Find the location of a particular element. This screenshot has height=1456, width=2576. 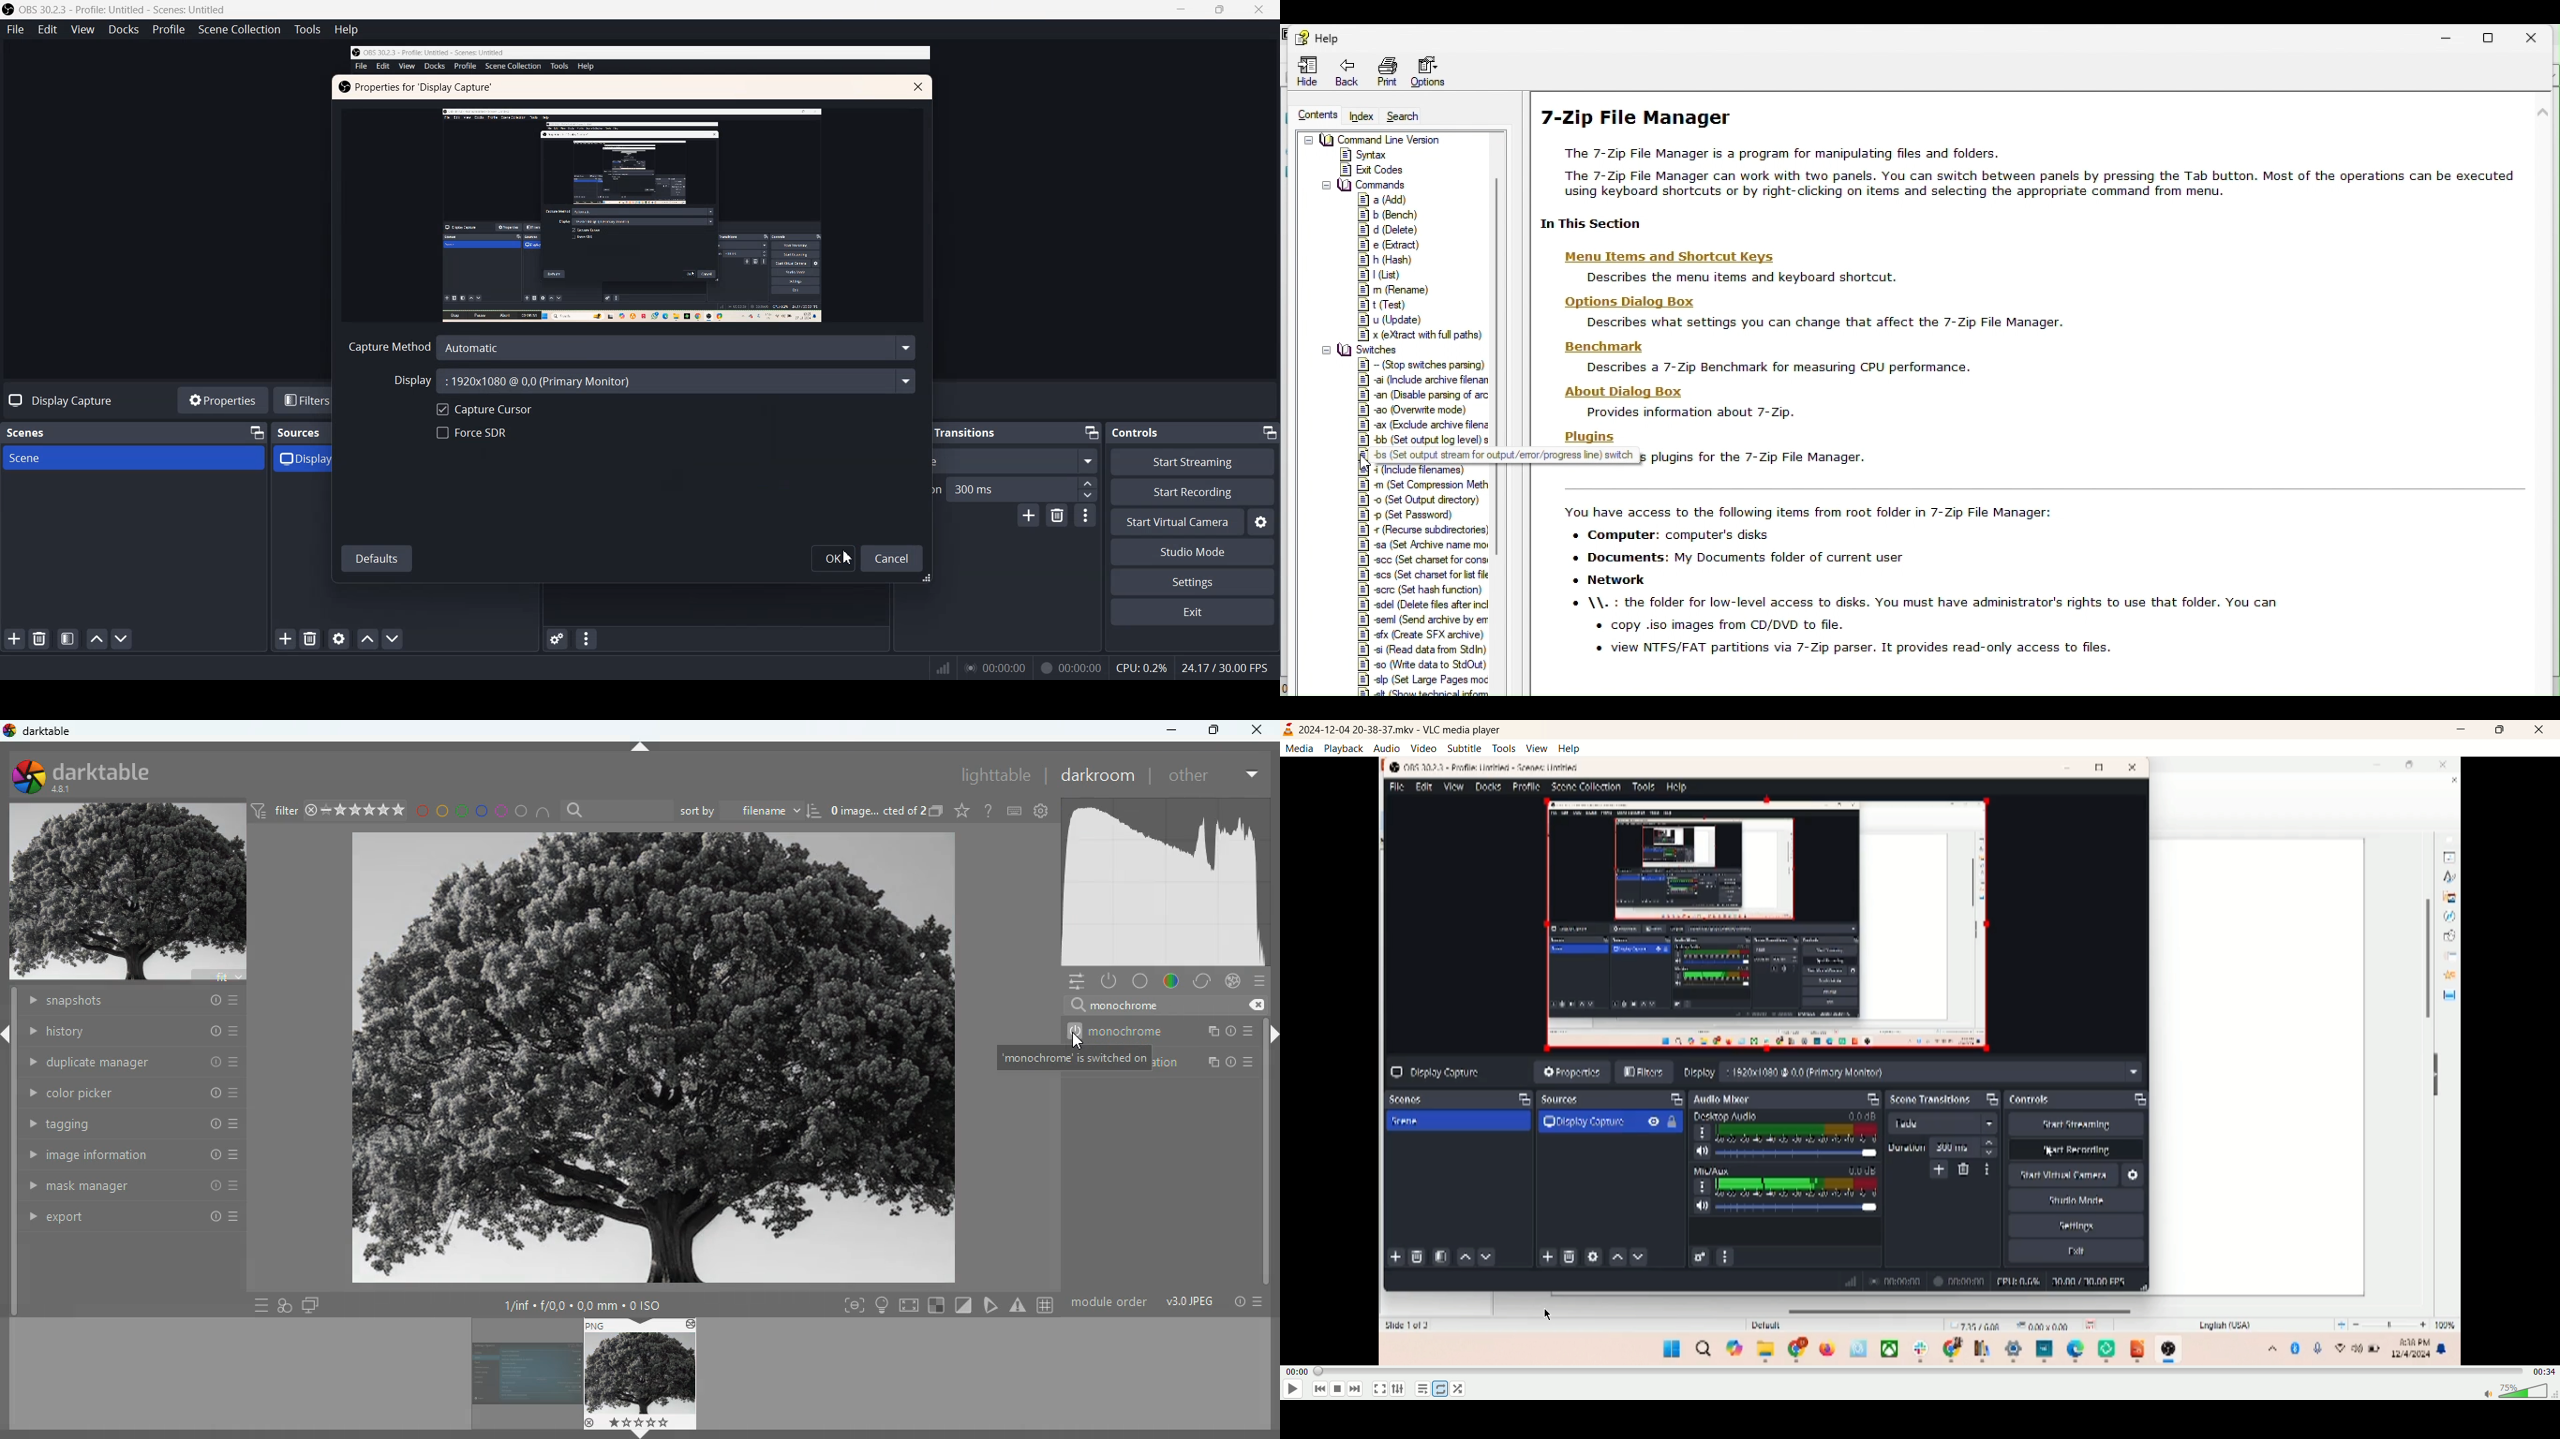

lighttable is located at coordinates (992, 774).